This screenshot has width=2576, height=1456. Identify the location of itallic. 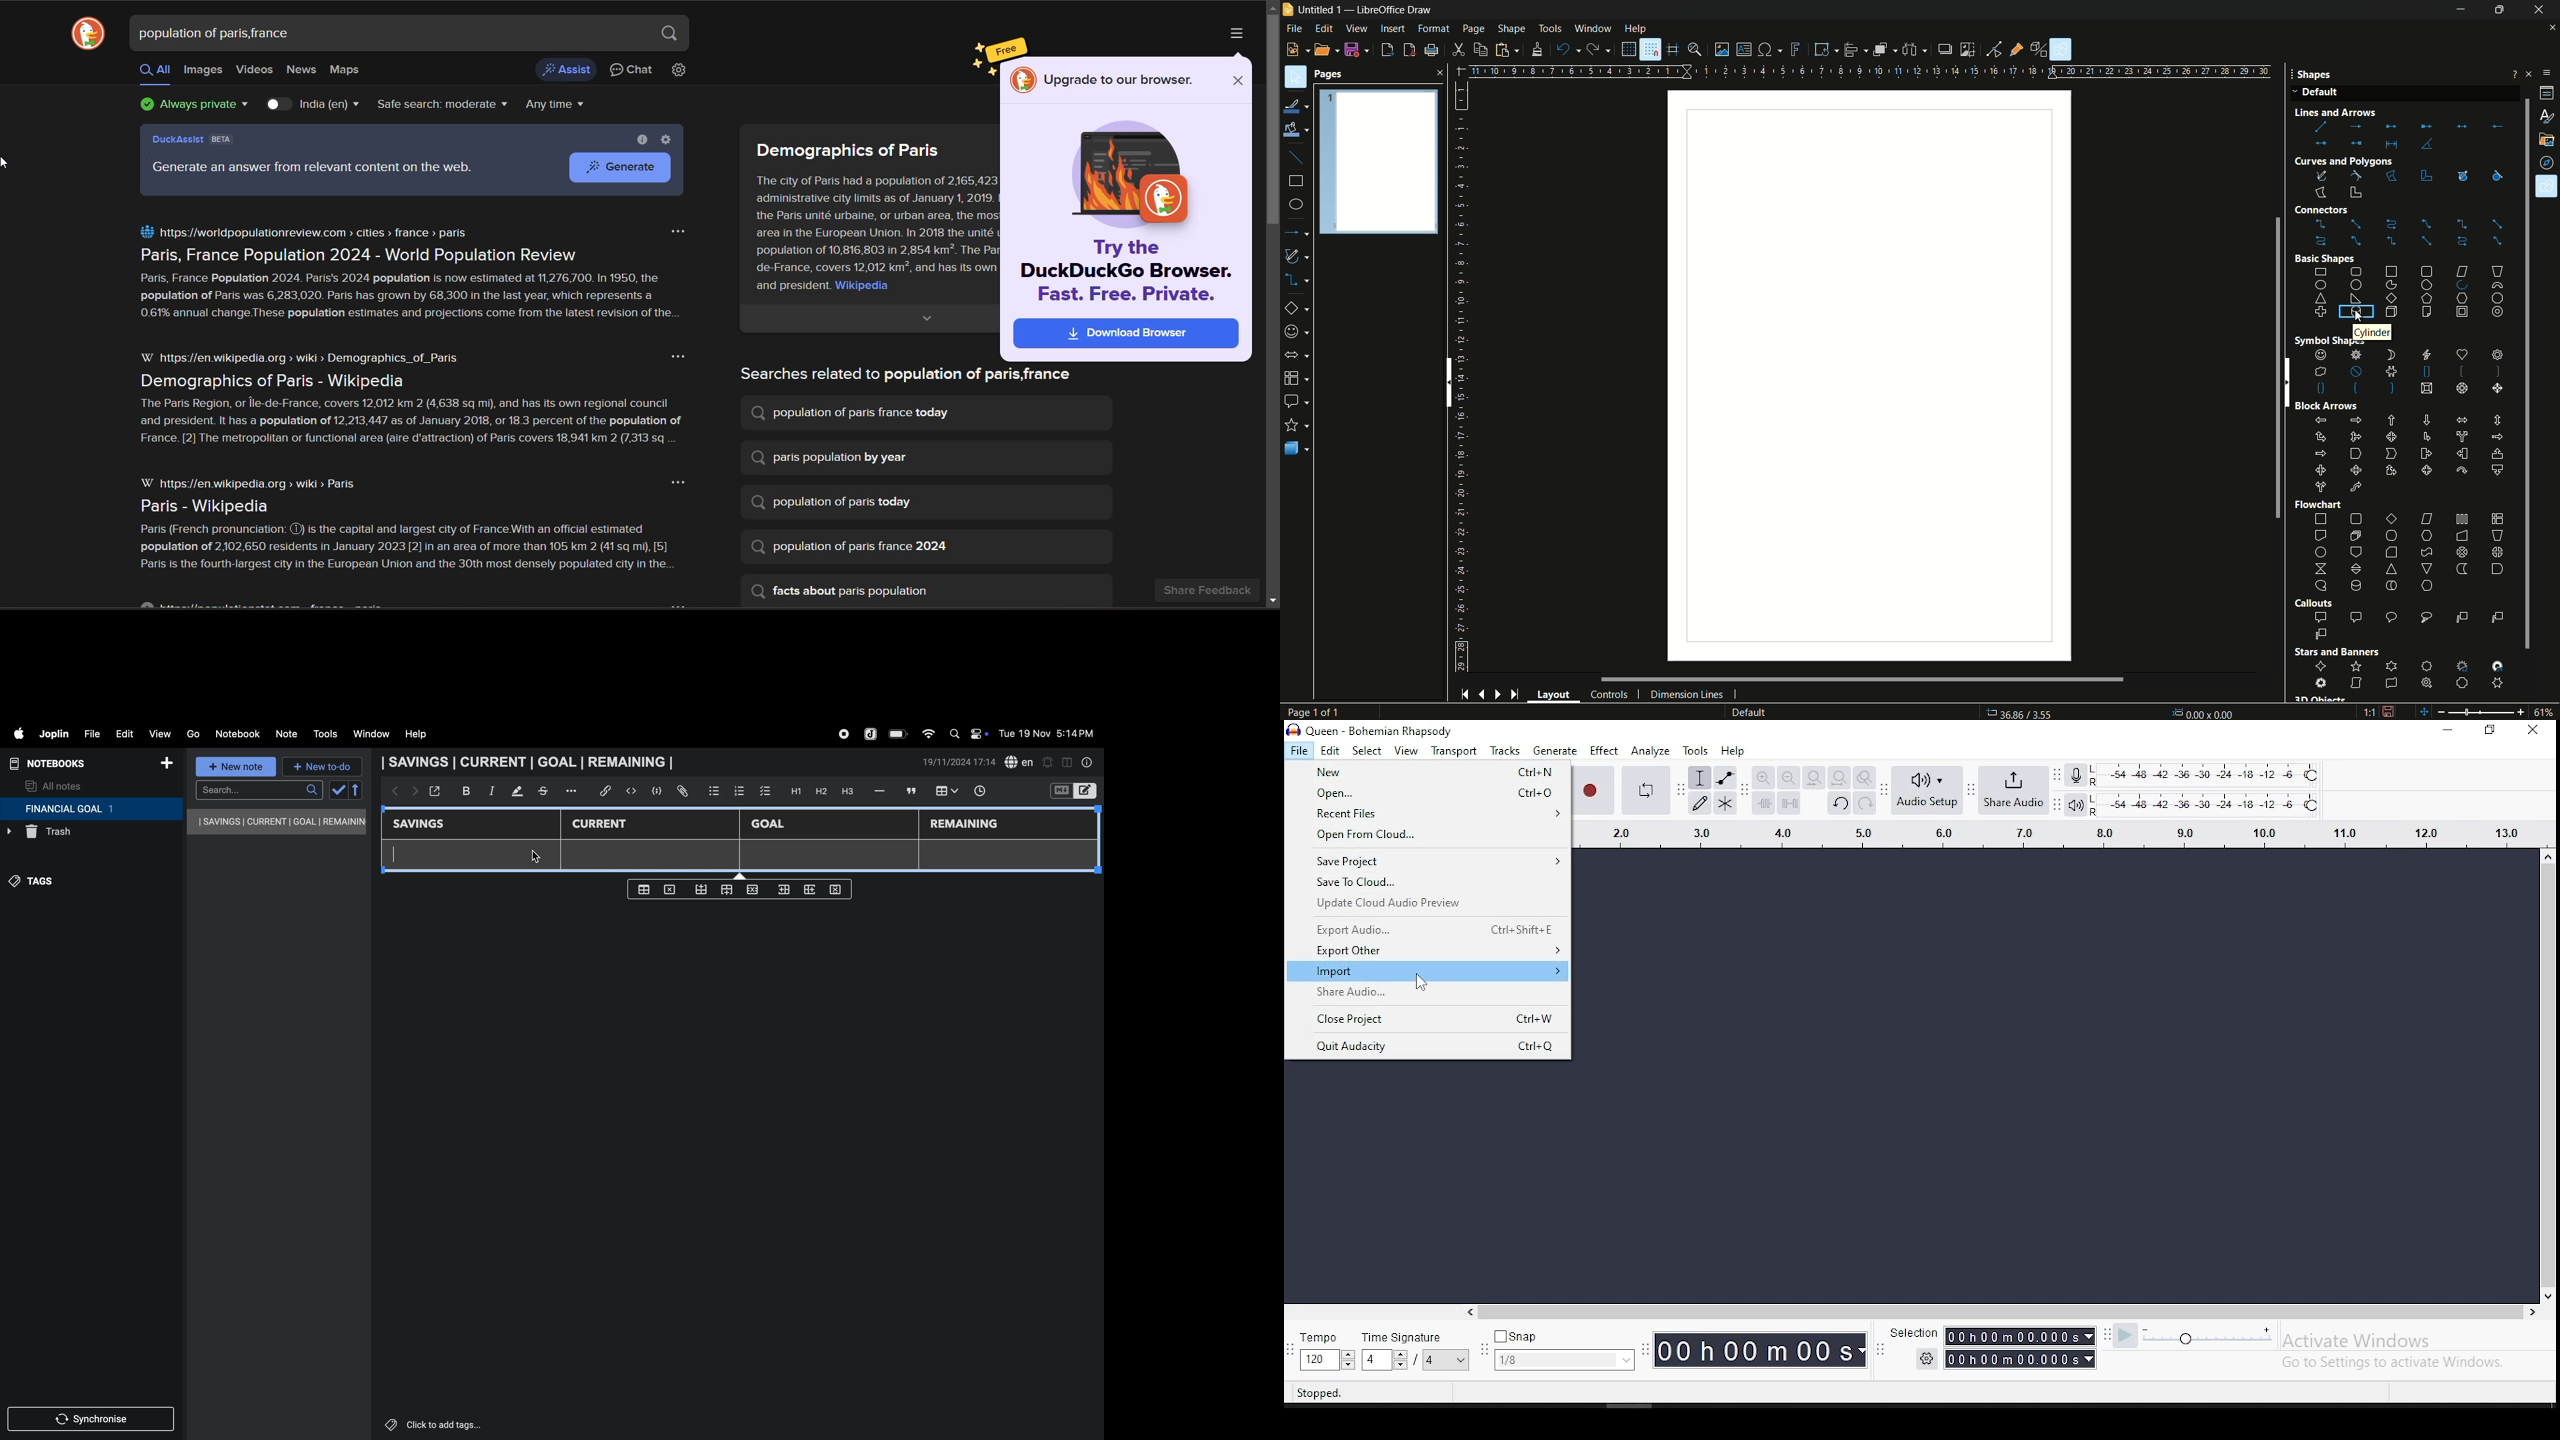
(490, 791).